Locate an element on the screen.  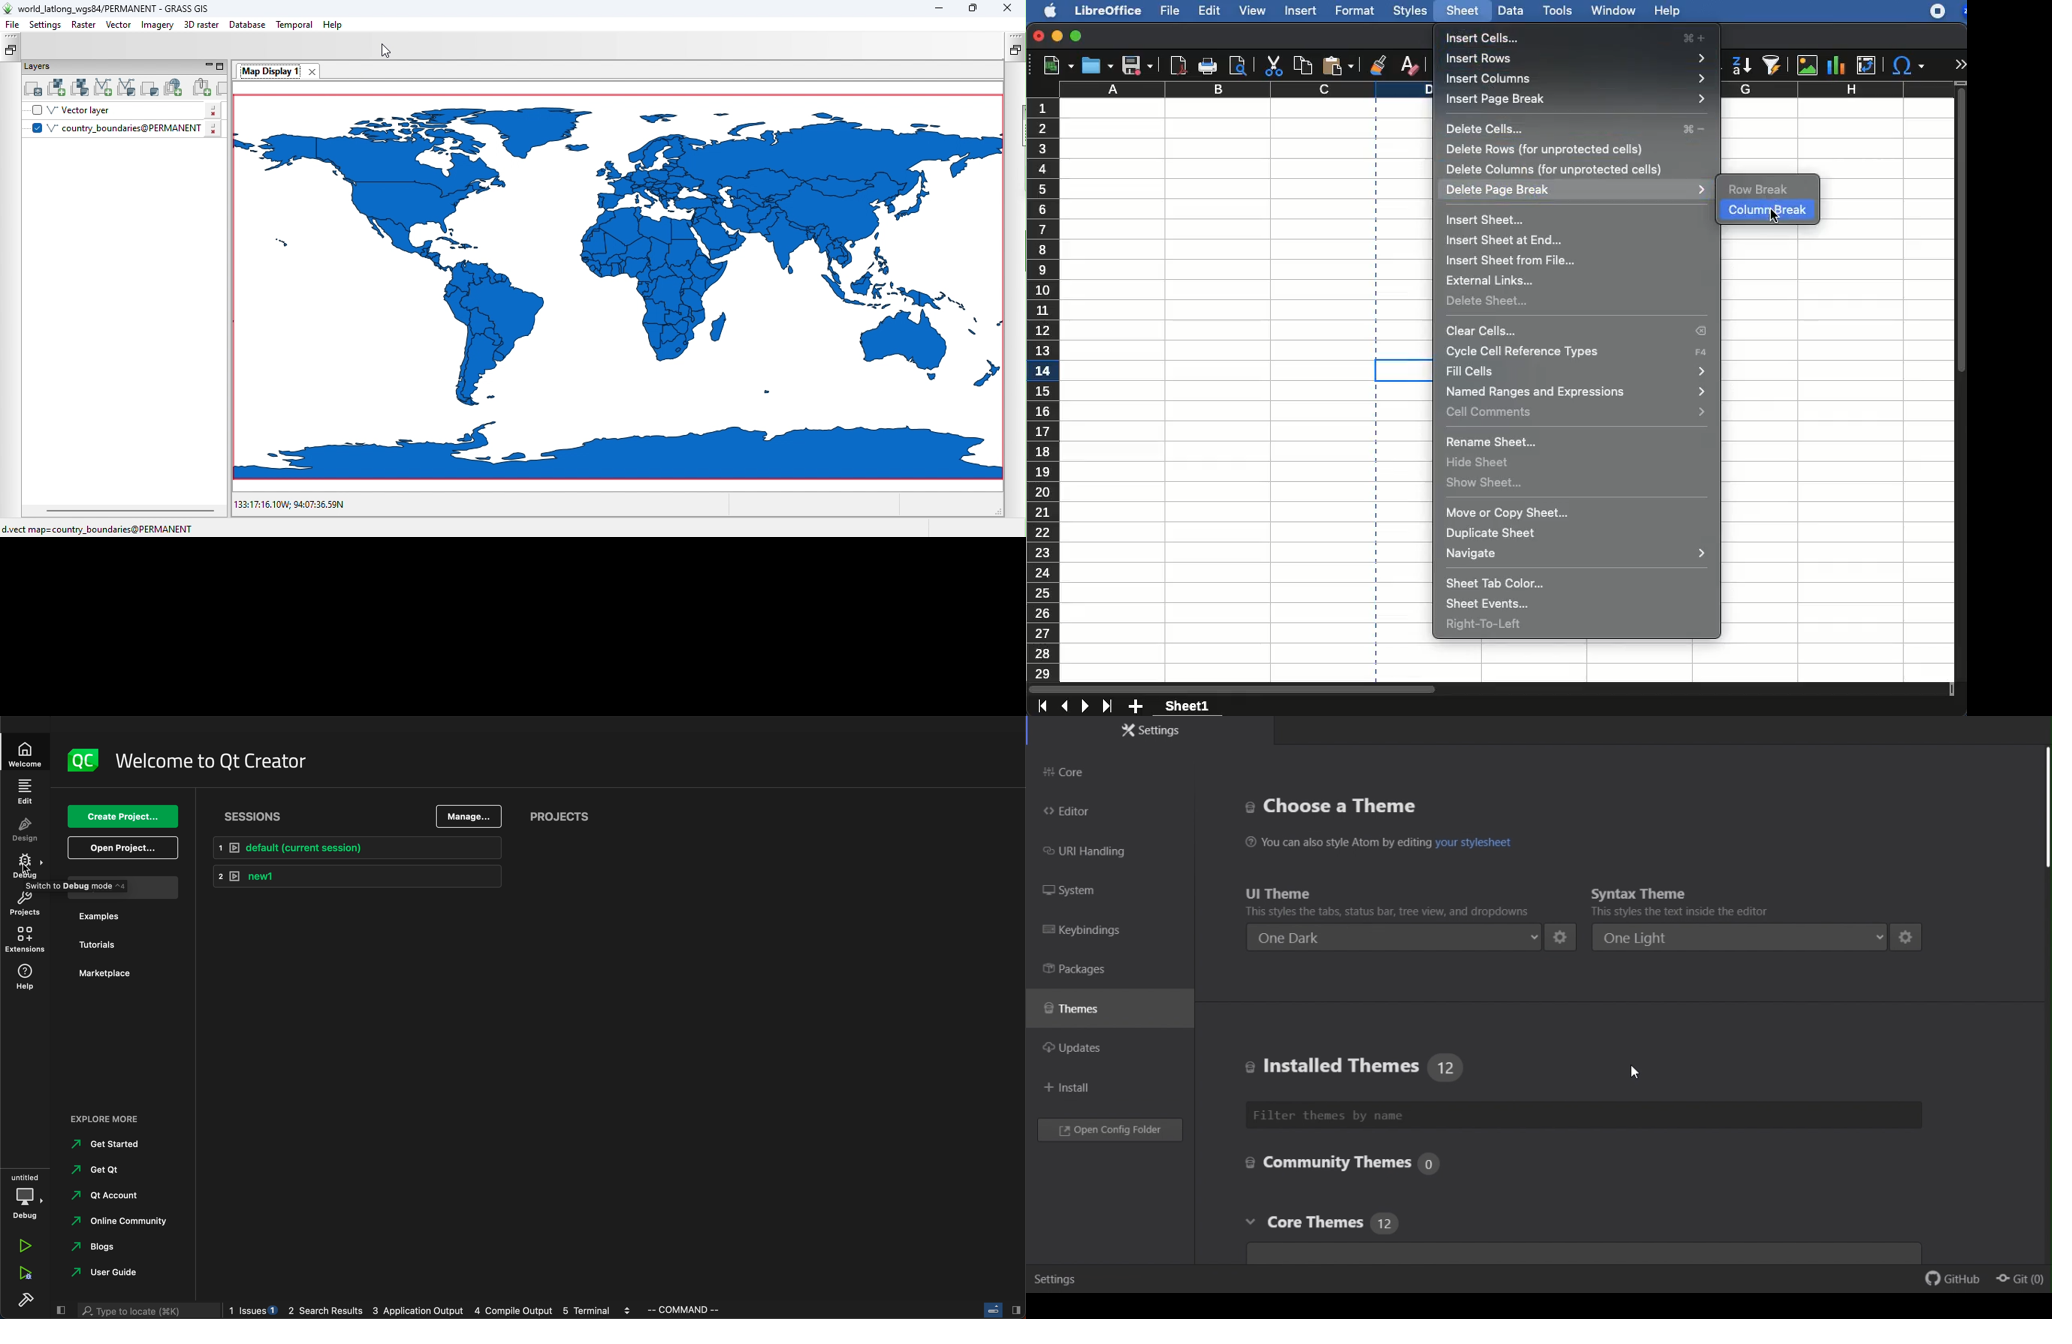
run debug is located at coordinates (22, 1275).